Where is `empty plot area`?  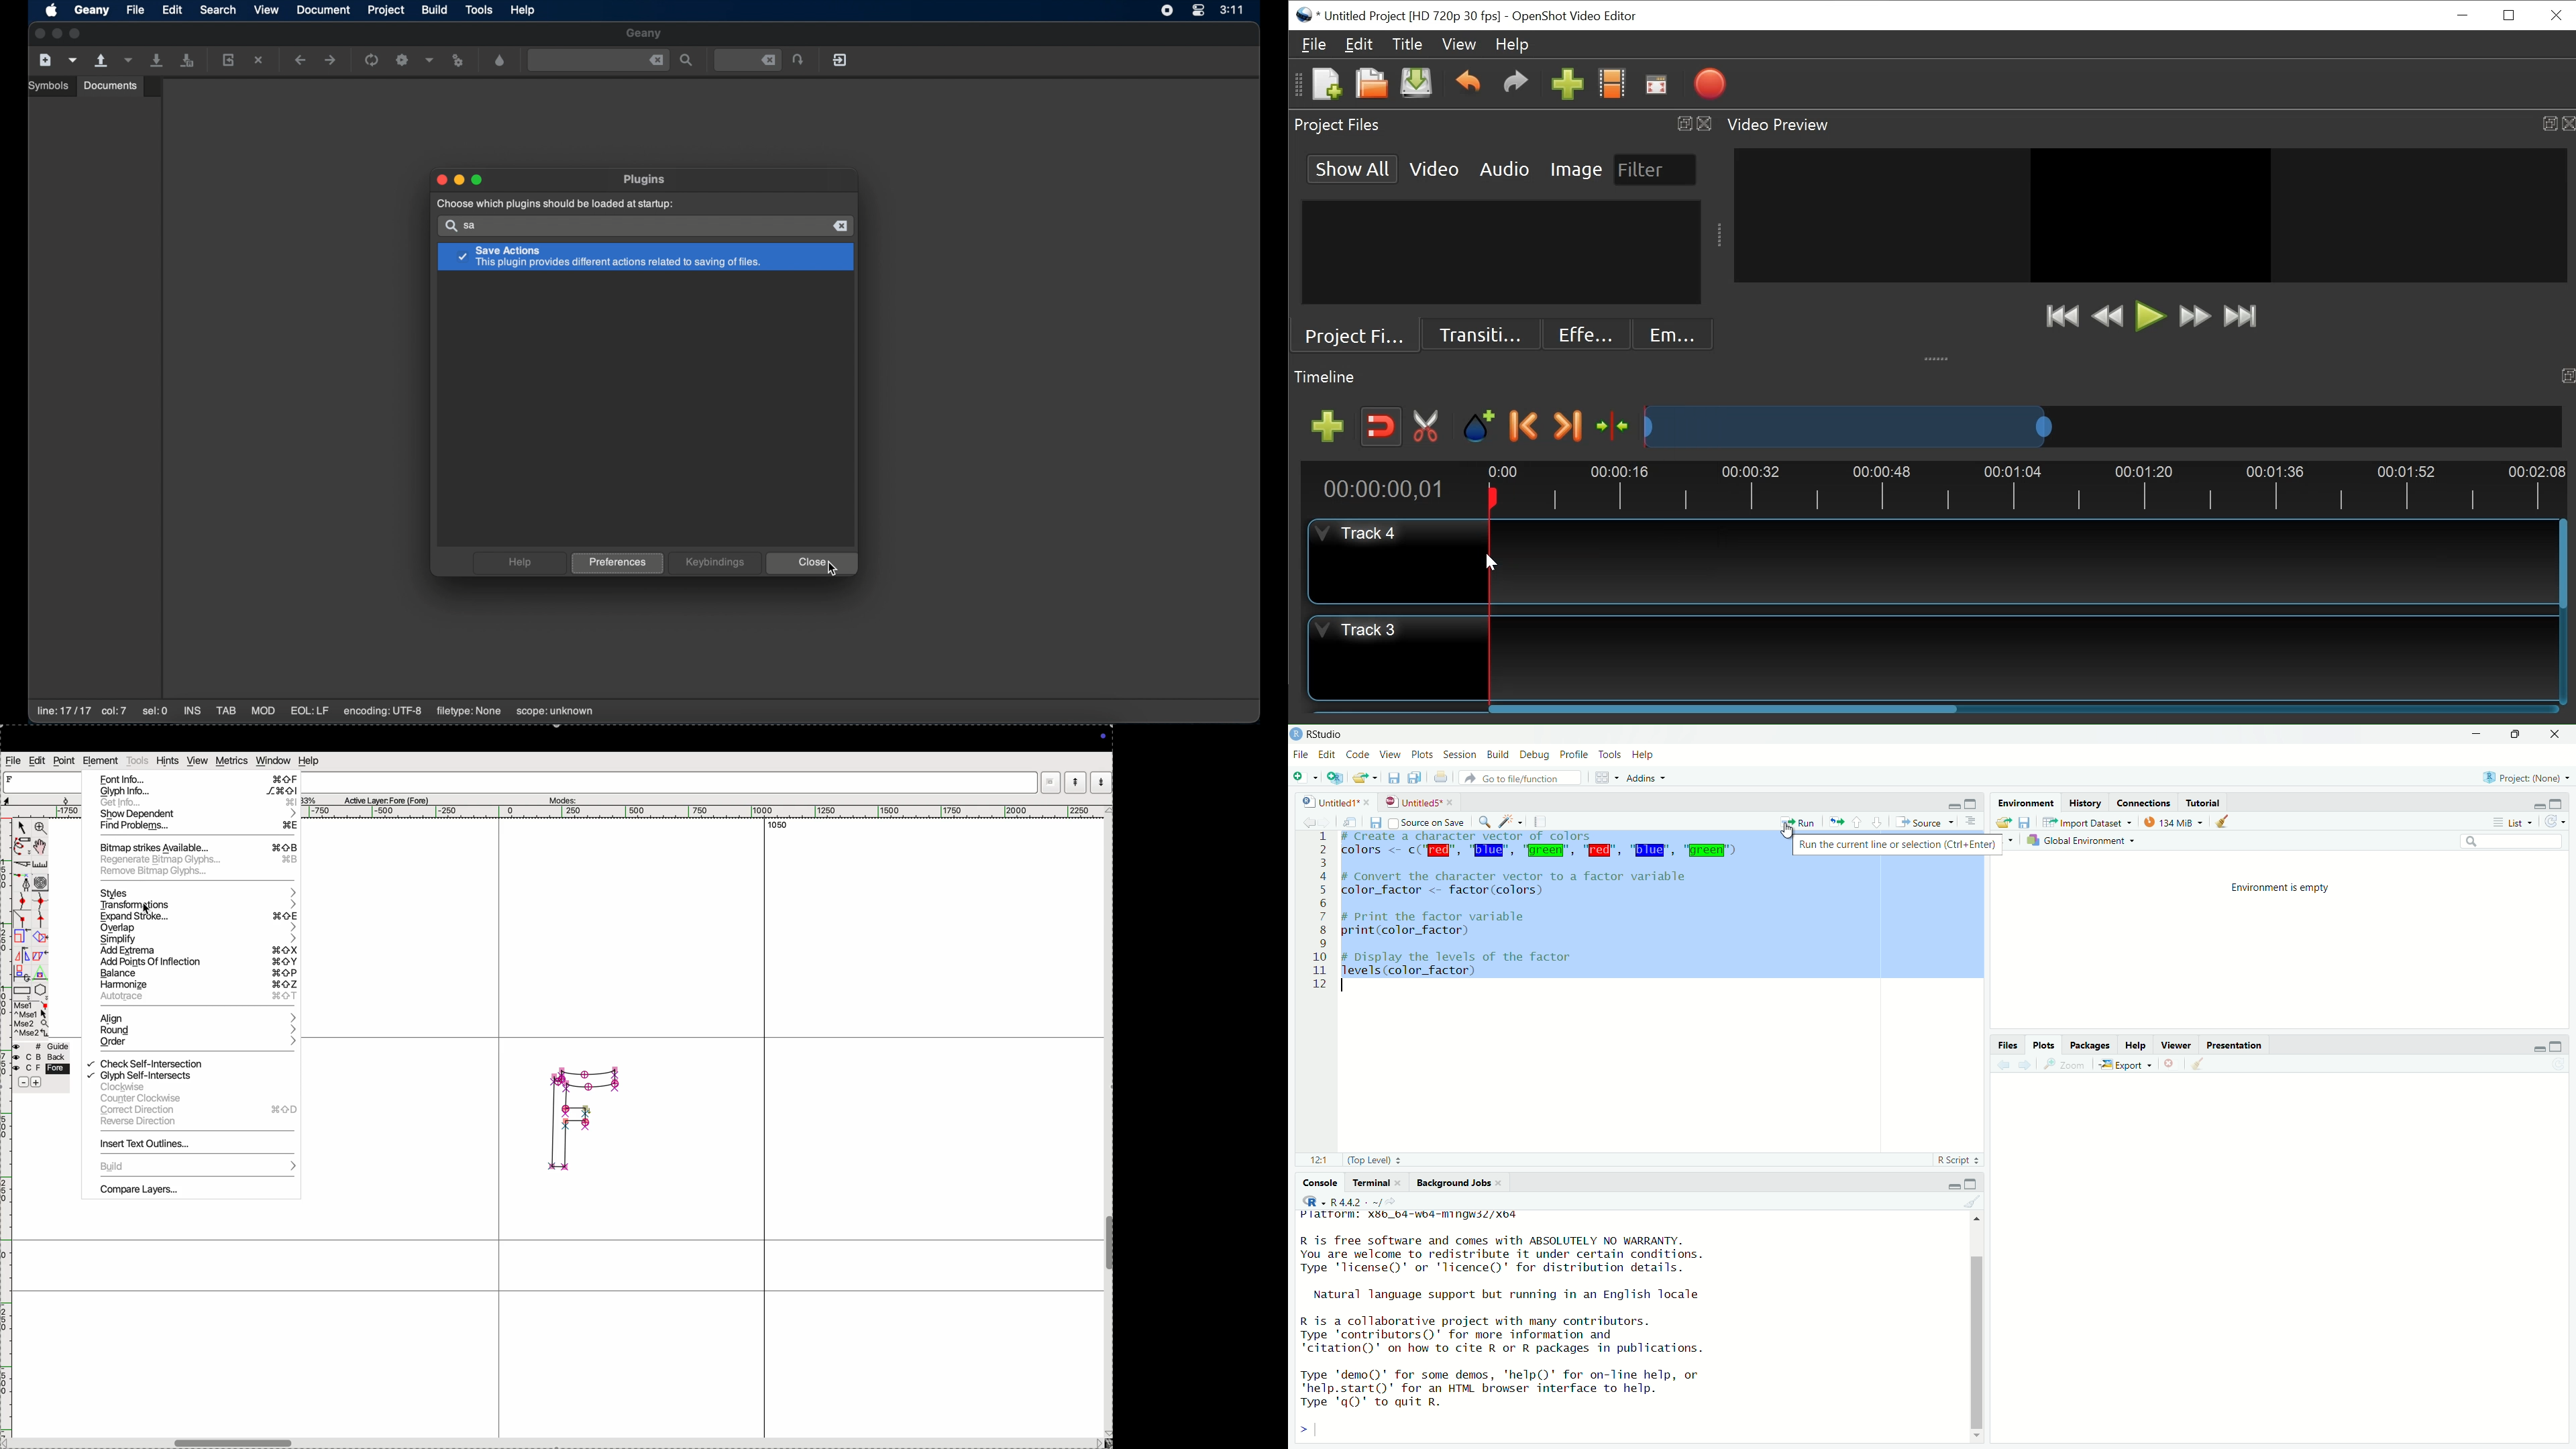 empty plot area is located at coordinates (2288, 1267).